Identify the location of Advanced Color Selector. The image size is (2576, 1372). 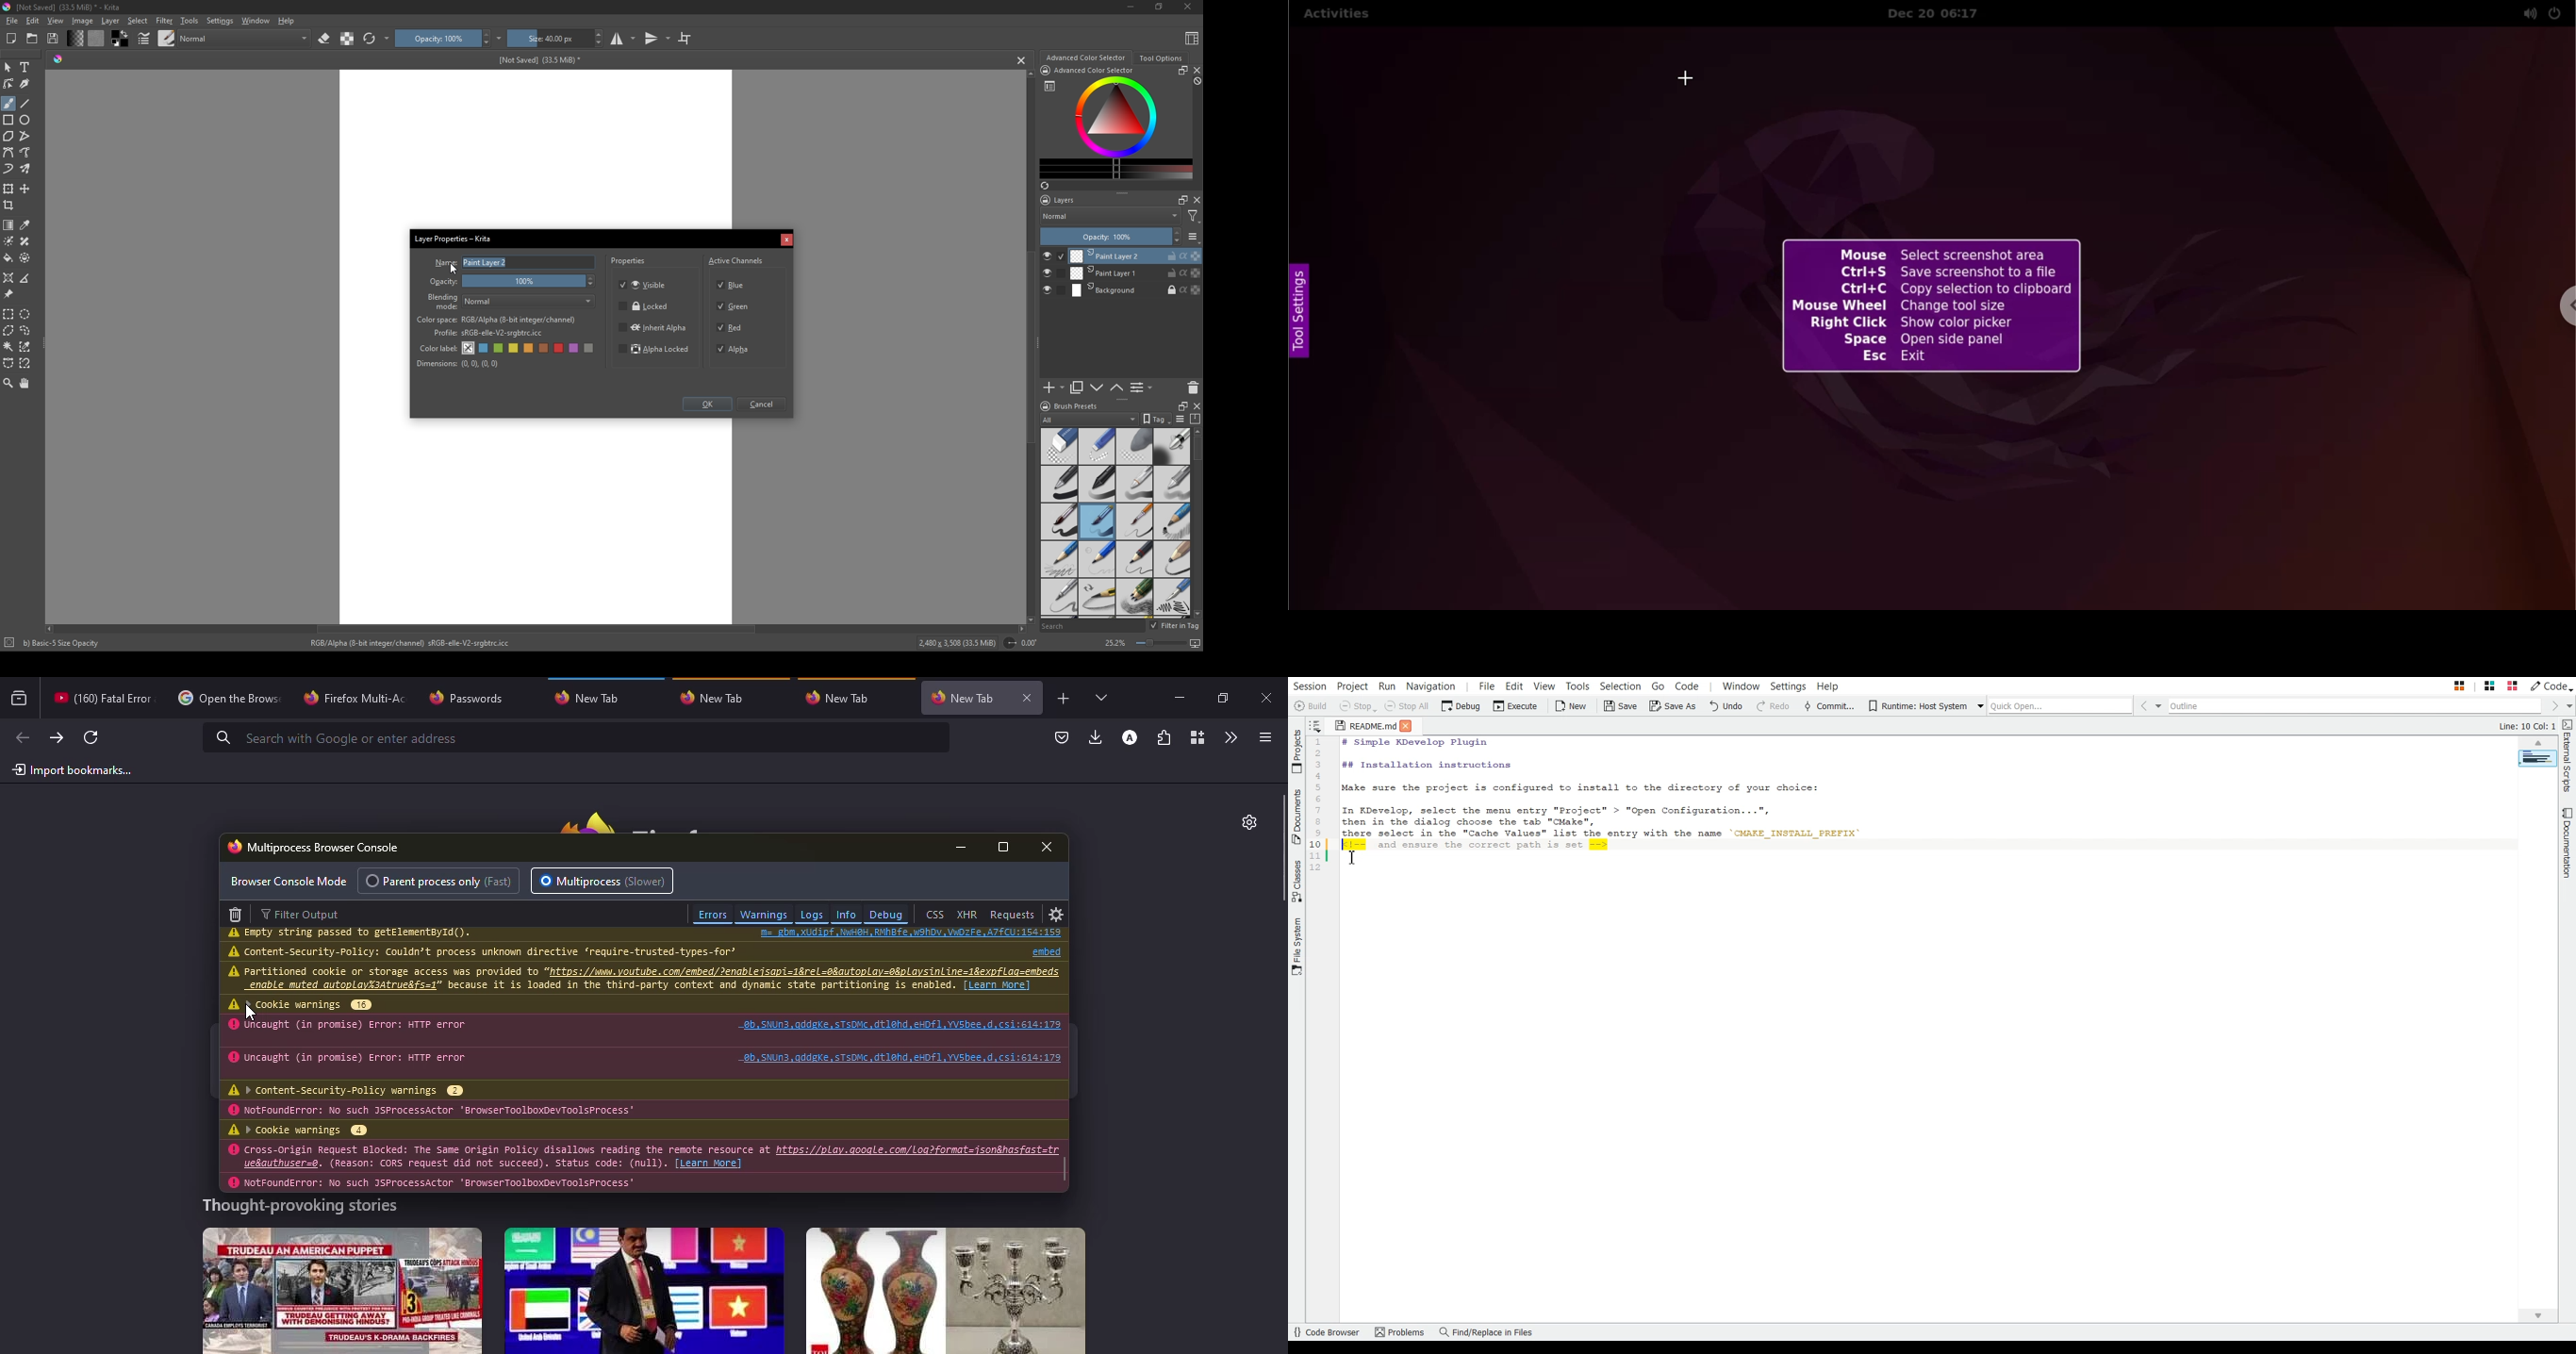
(1094, 71).